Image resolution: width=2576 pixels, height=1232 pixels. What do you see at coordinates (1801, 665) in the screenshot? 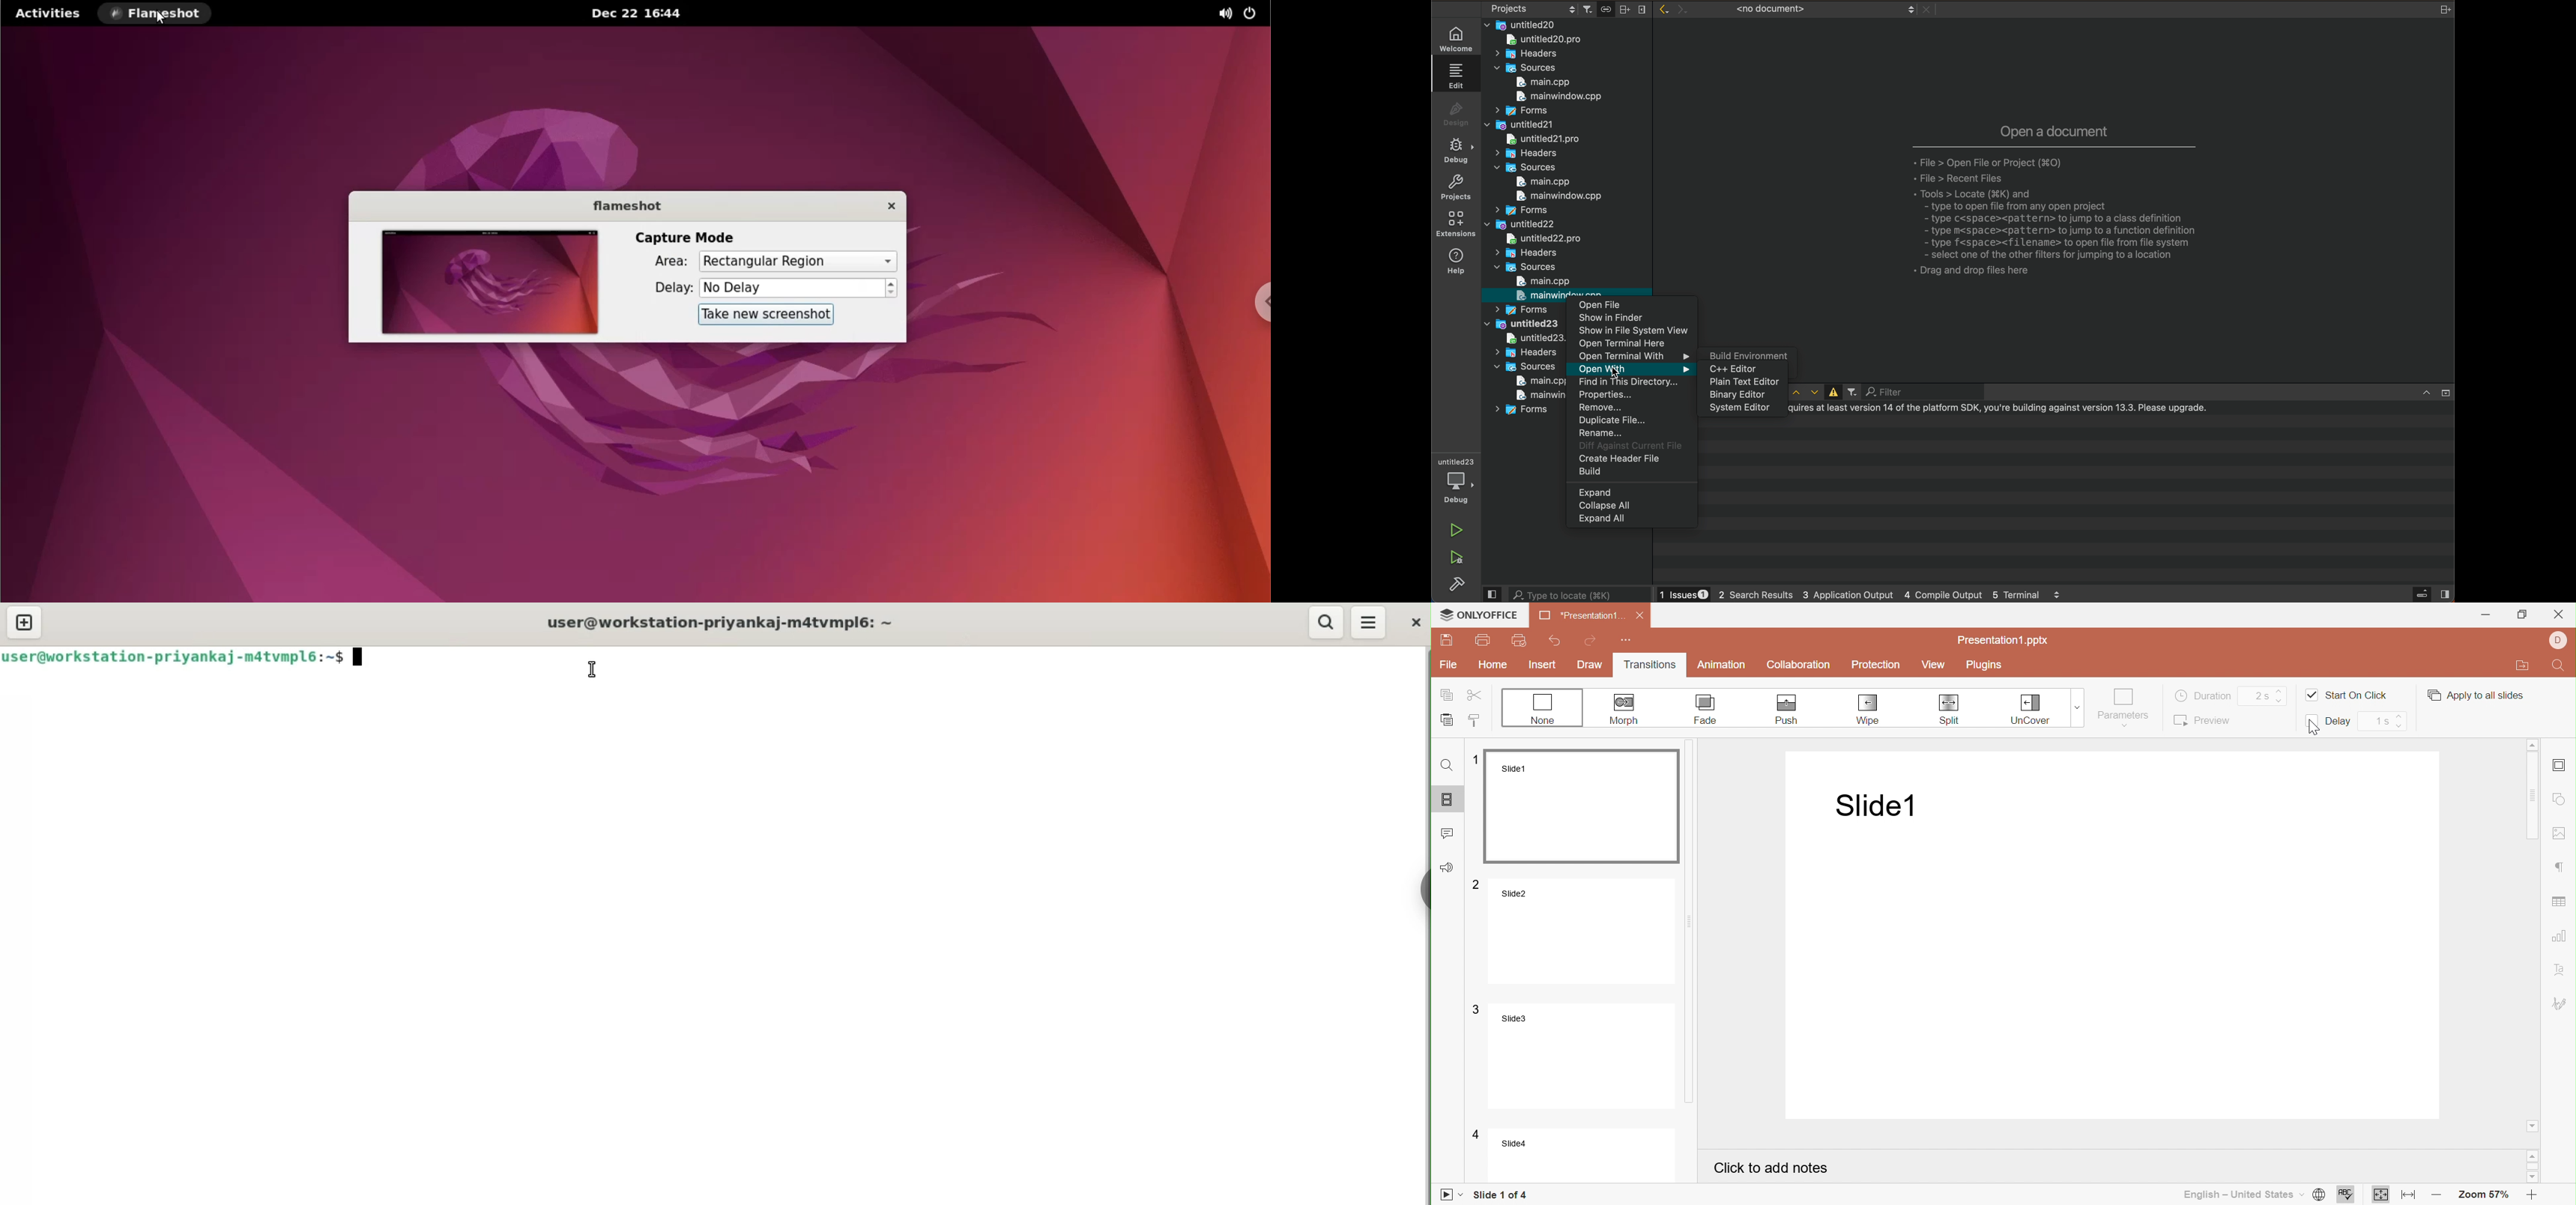
I see `Collaboration` at bounding box center [1801, 665].